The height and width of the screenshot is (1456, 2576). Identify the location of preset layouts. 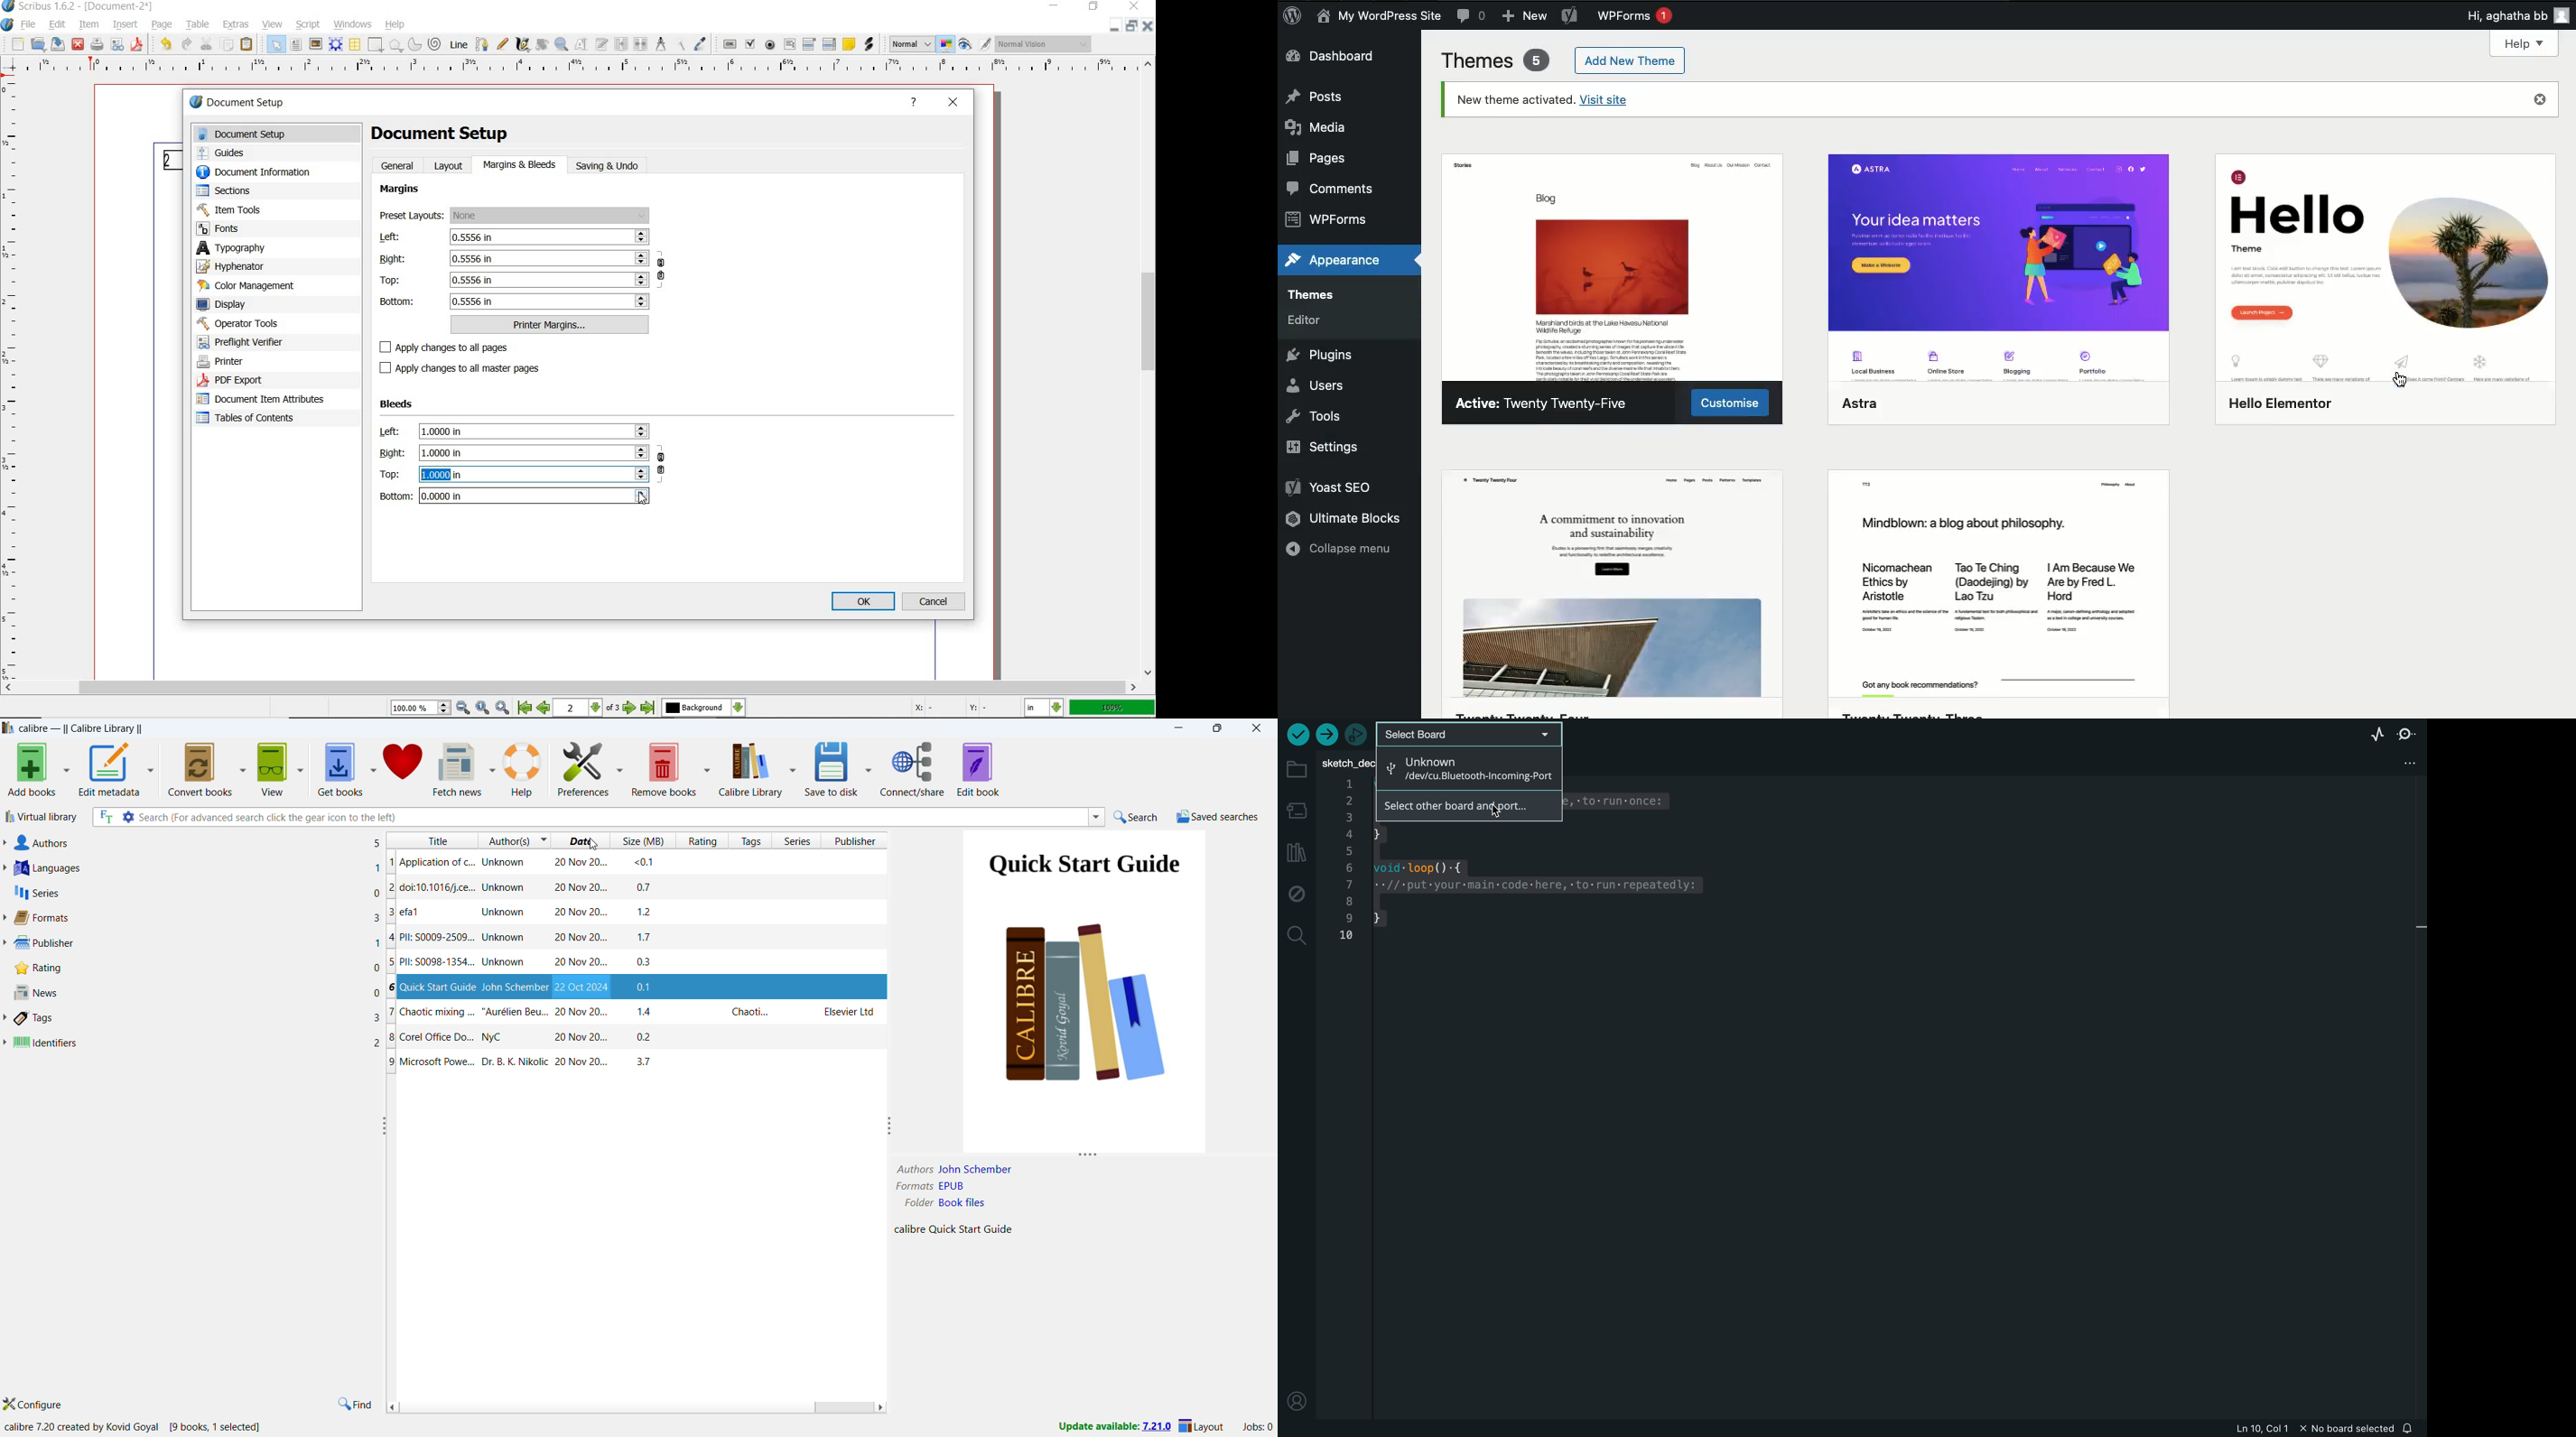
(516, 216).